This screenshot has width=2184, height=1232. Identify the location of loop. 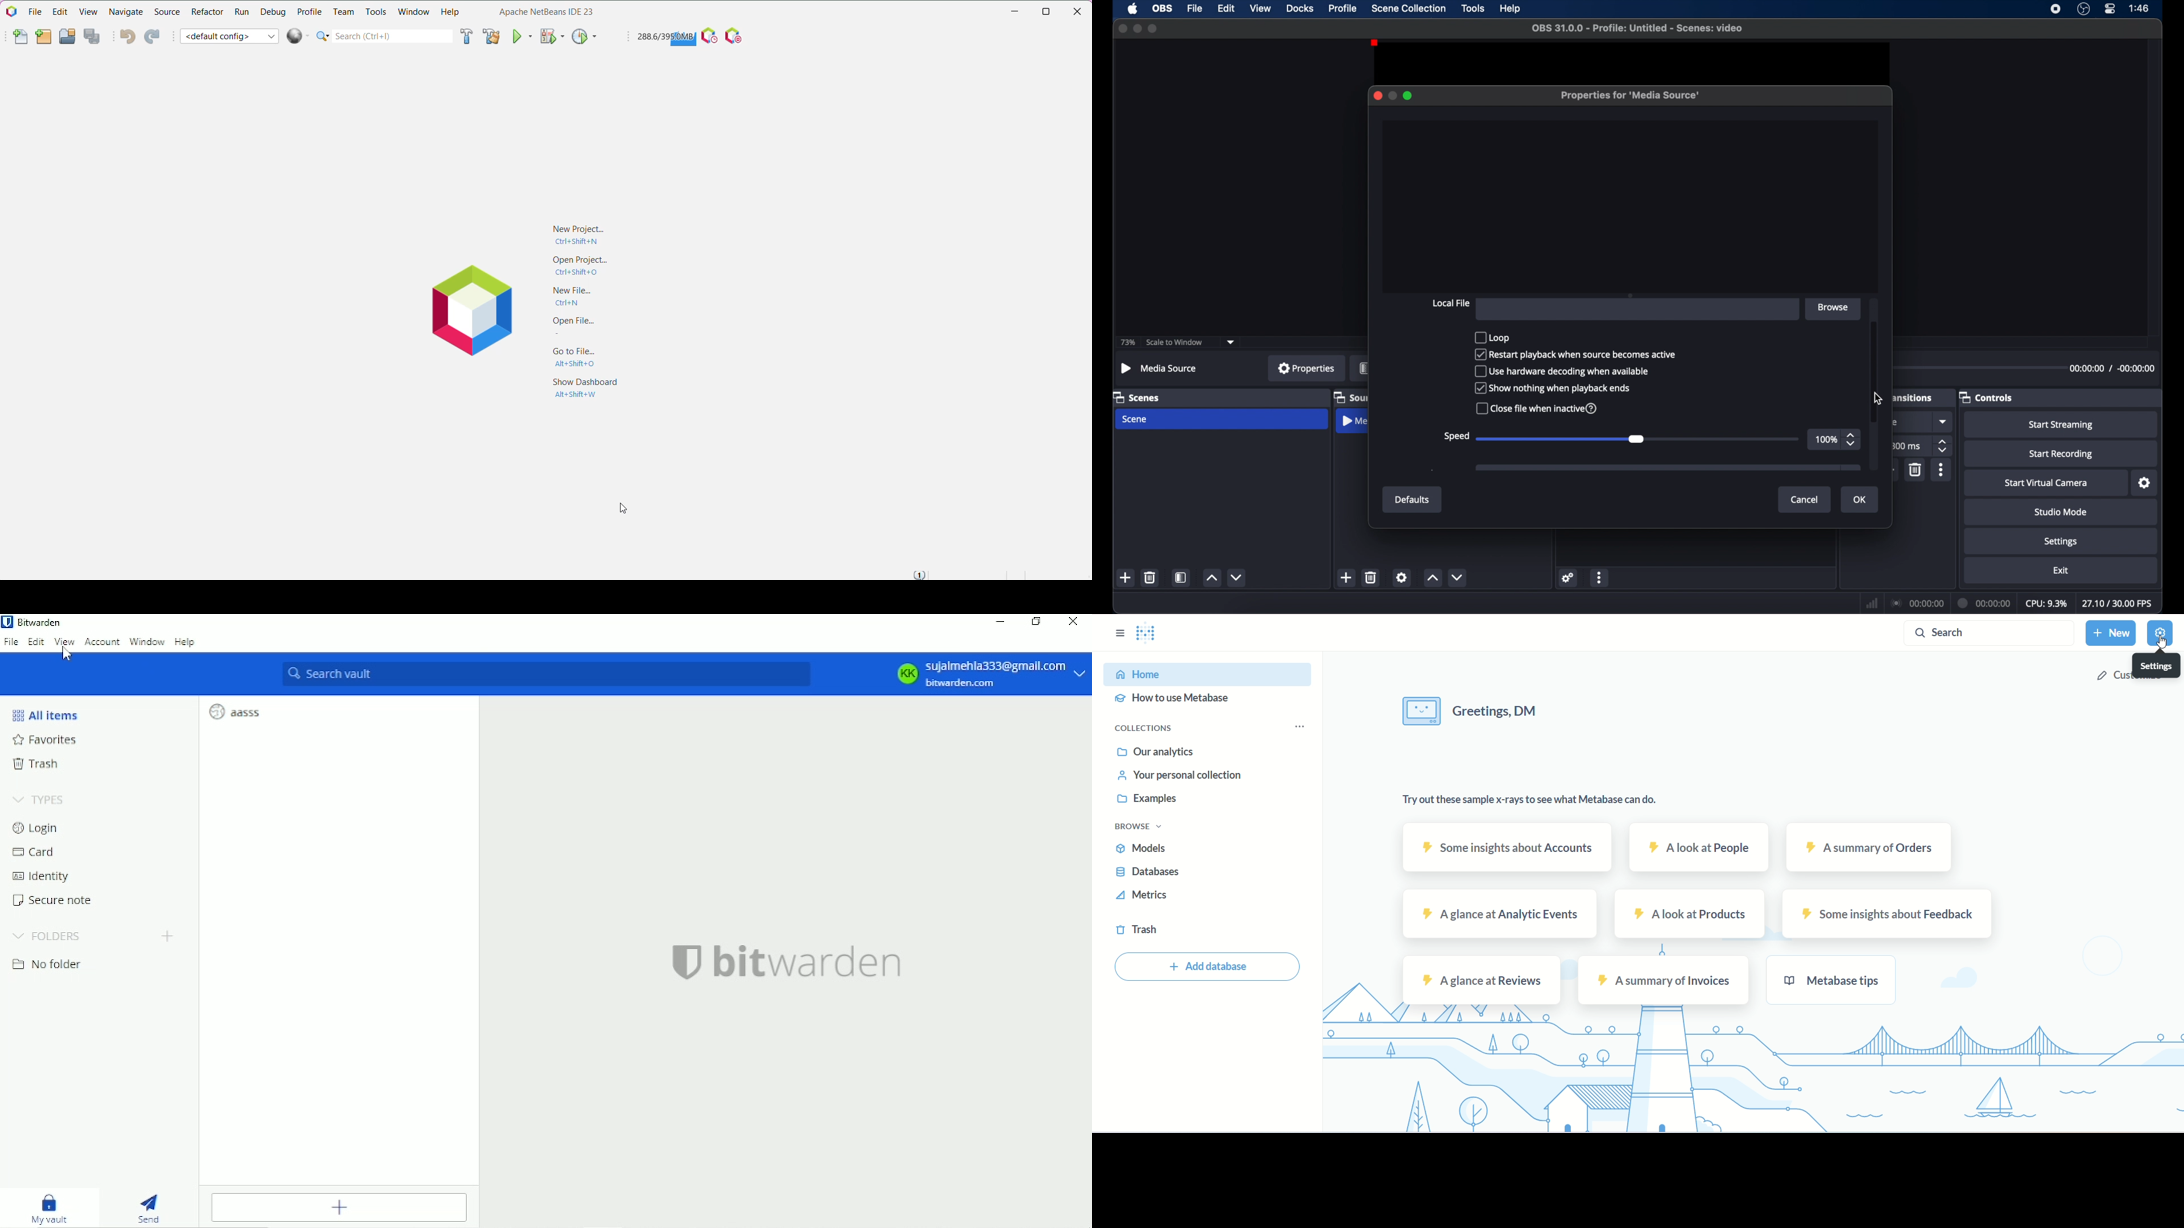
(1492, 337).